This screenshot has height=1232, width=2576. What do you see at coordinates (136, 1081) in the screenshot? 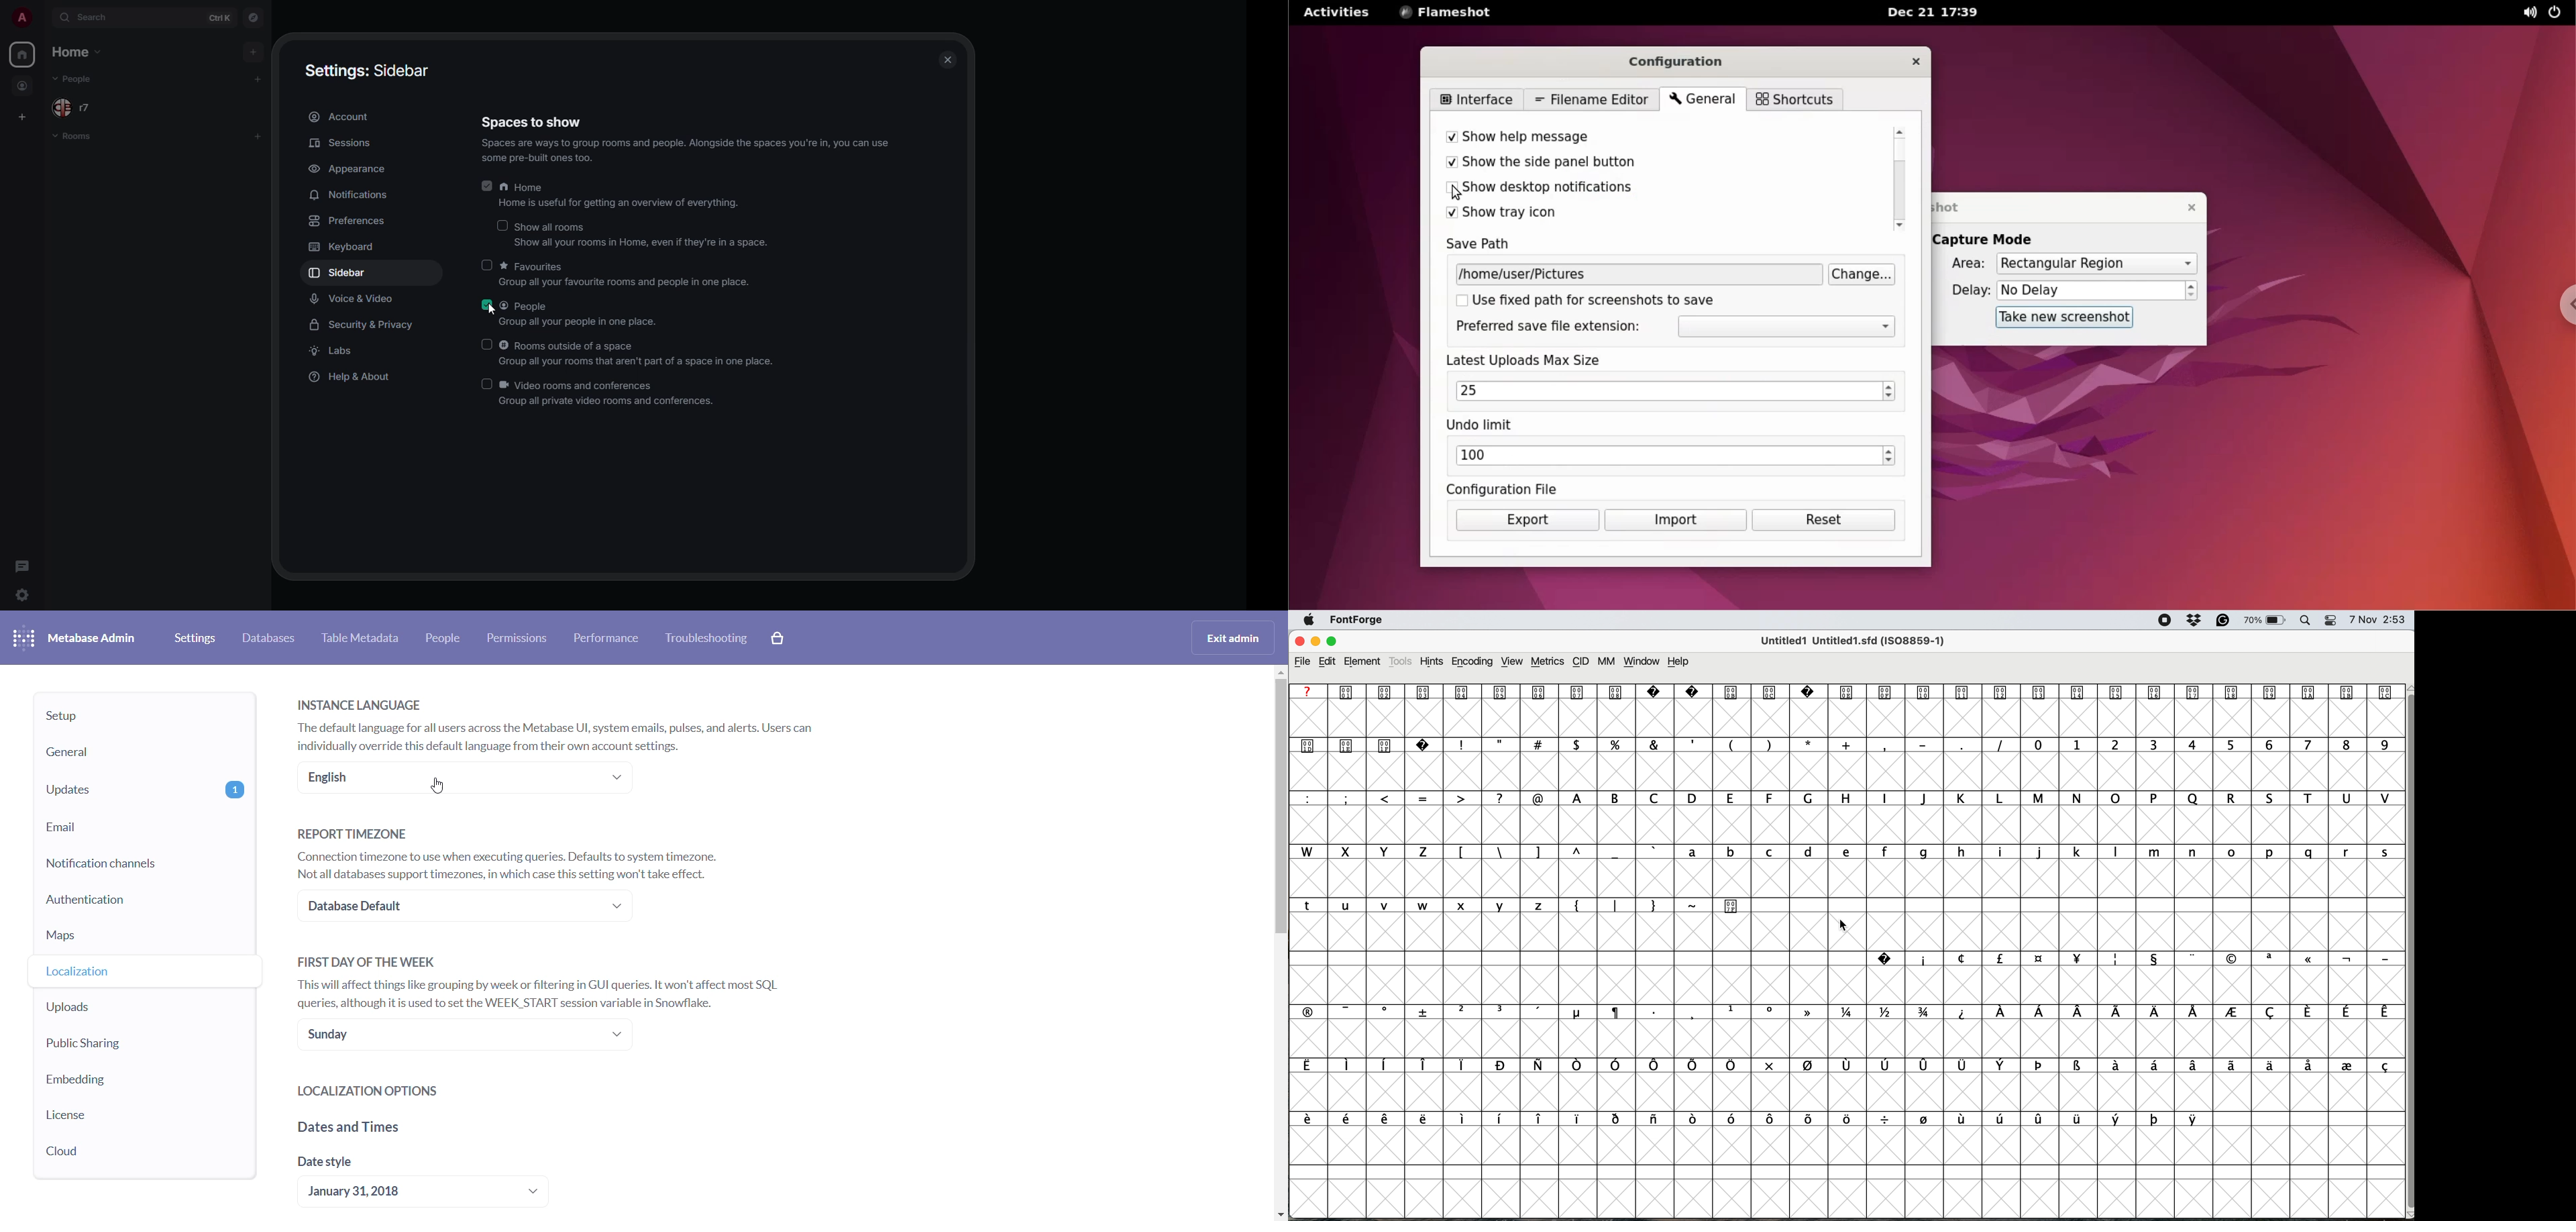
I see `embedding` at bounding box center [136, 1081].